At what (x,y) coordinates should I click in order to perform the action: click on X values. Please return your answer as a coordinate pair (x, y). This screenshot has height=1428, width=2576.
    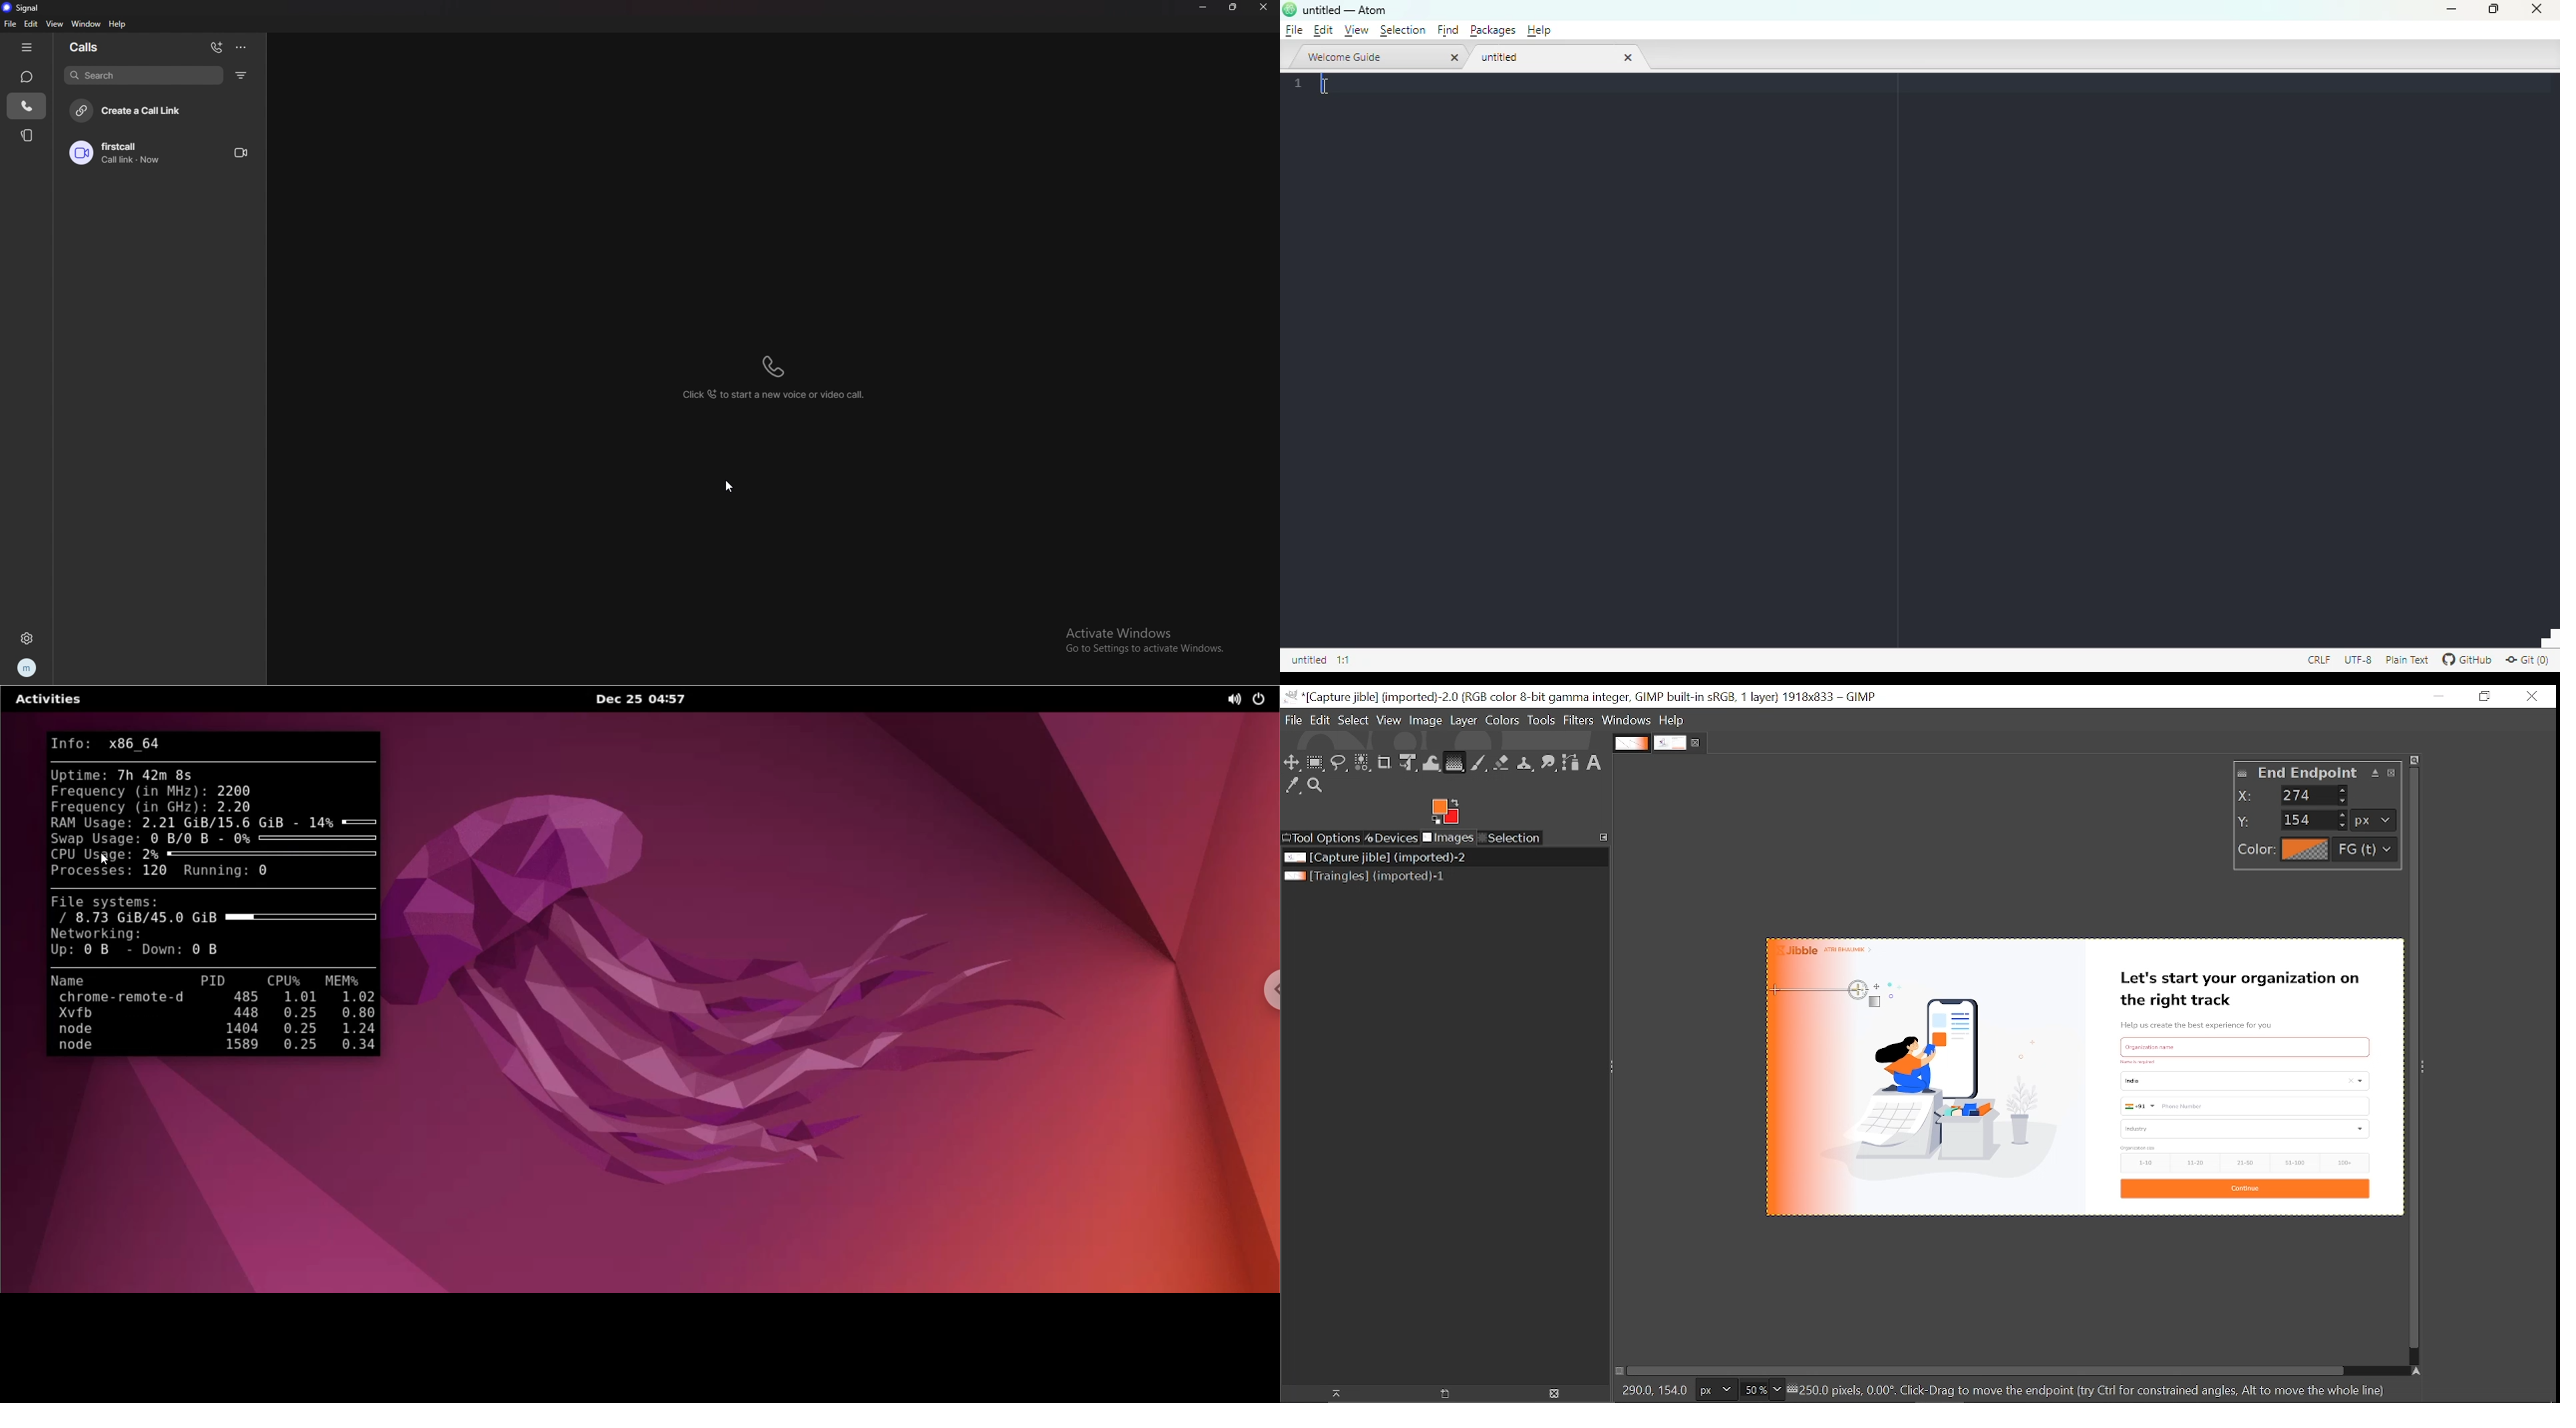
    Looking at the image, I should click on (2316, 795).